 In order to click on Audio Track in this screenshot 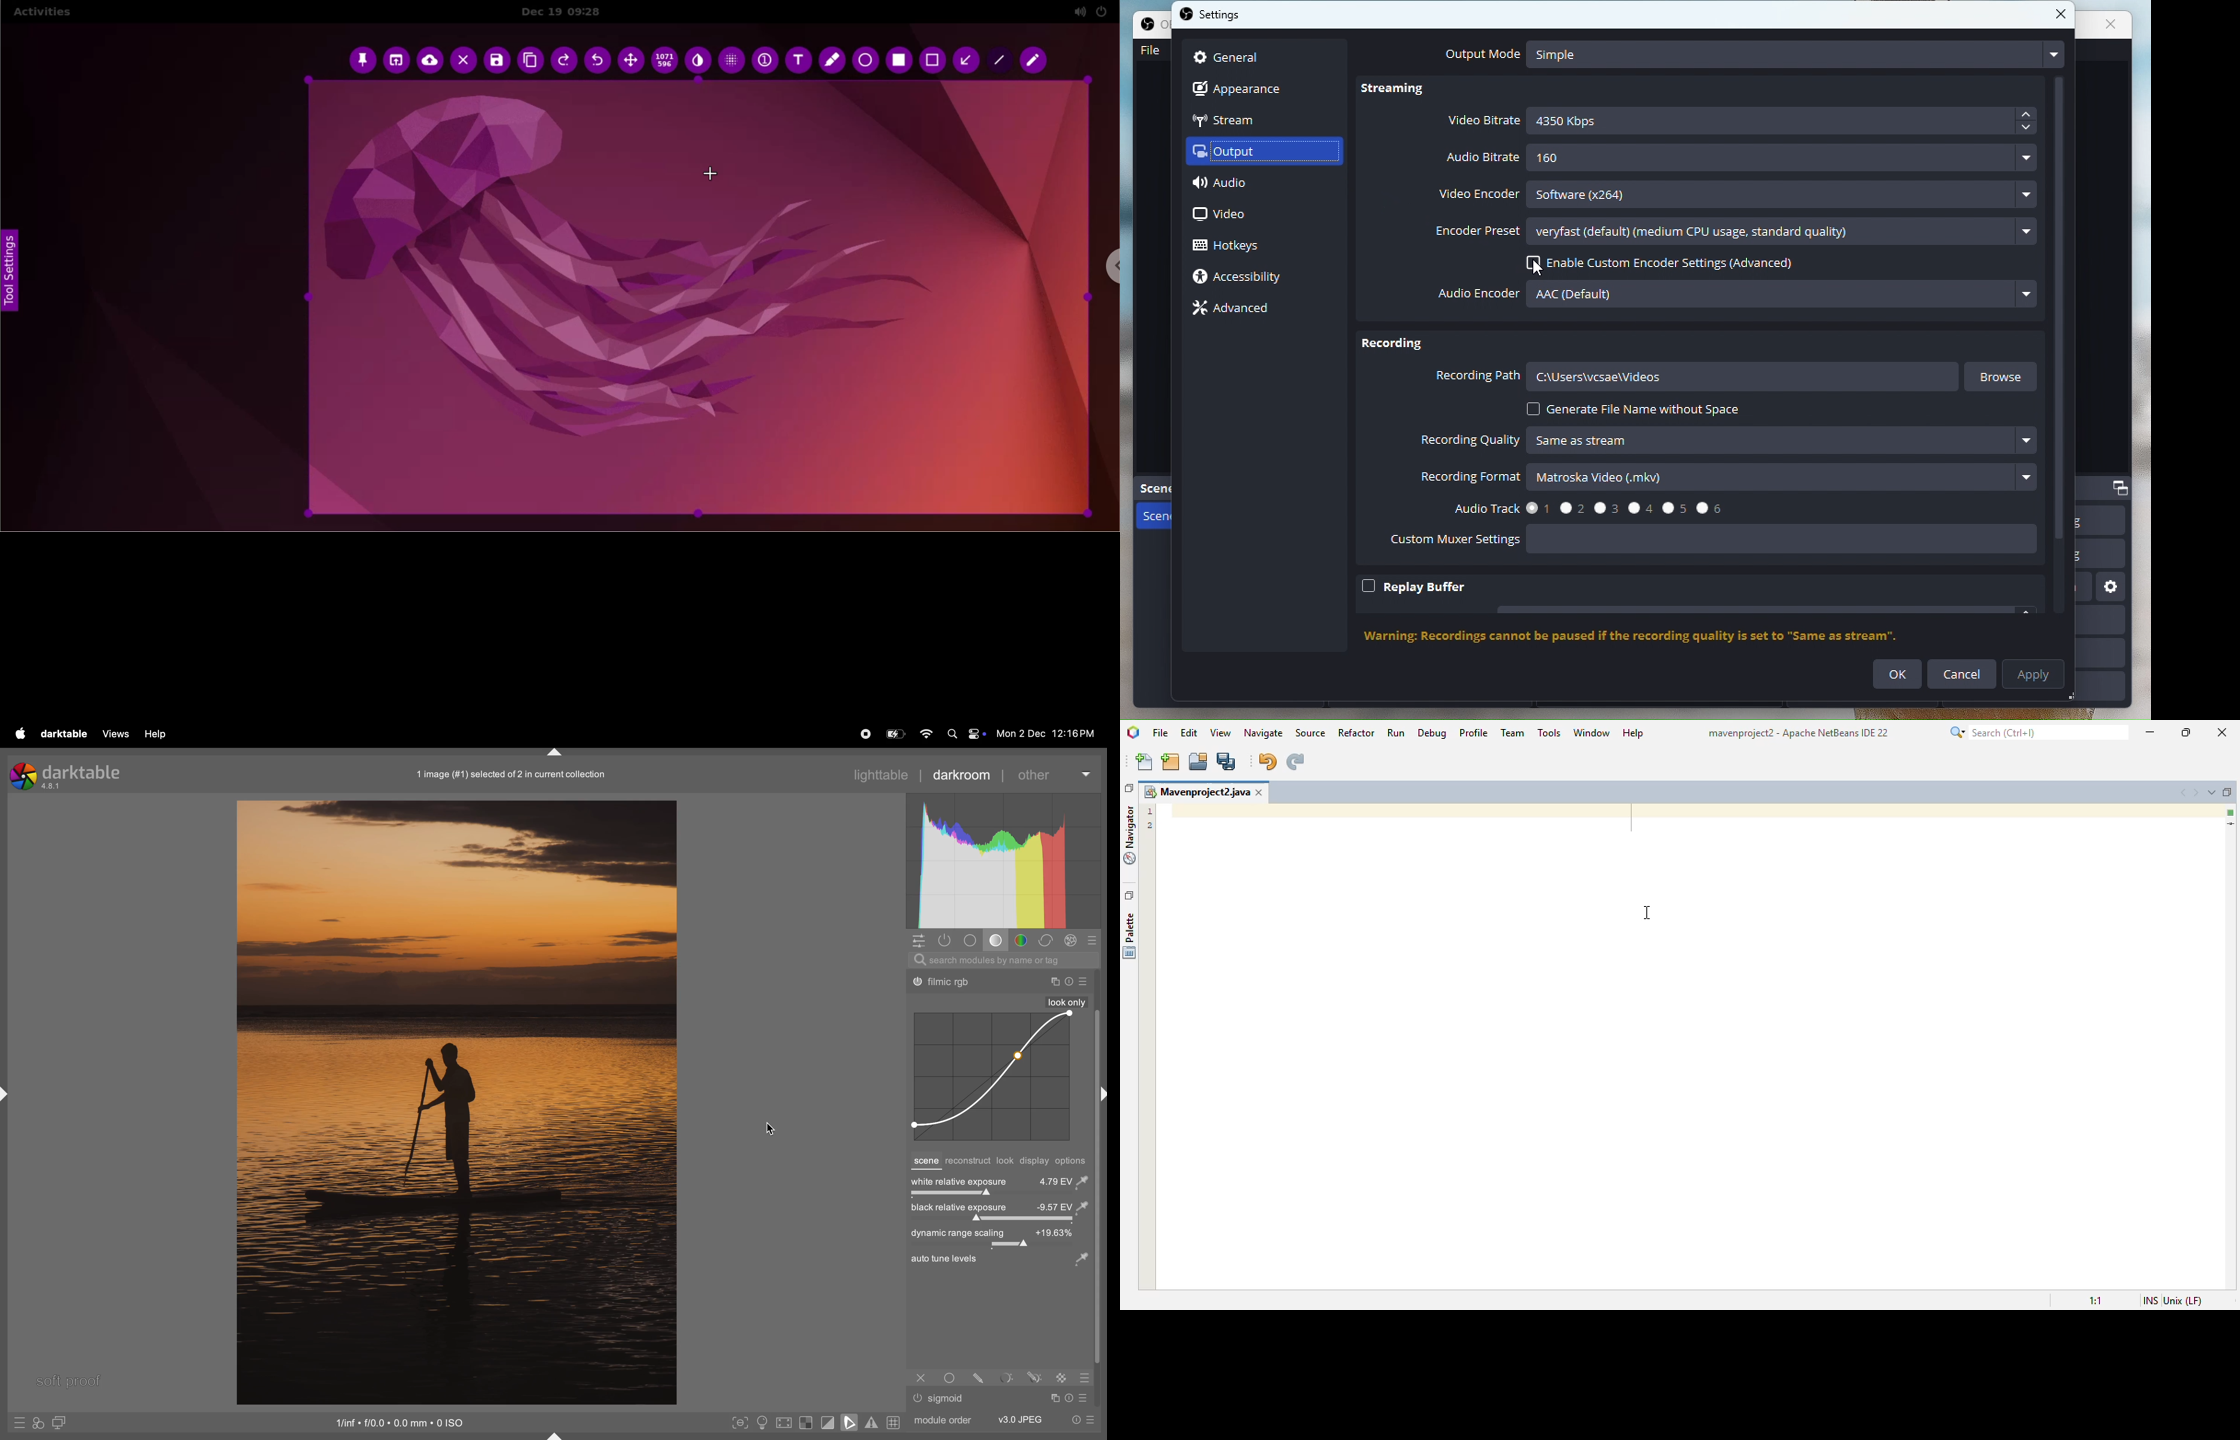, I will do `click(1587, 509)`.